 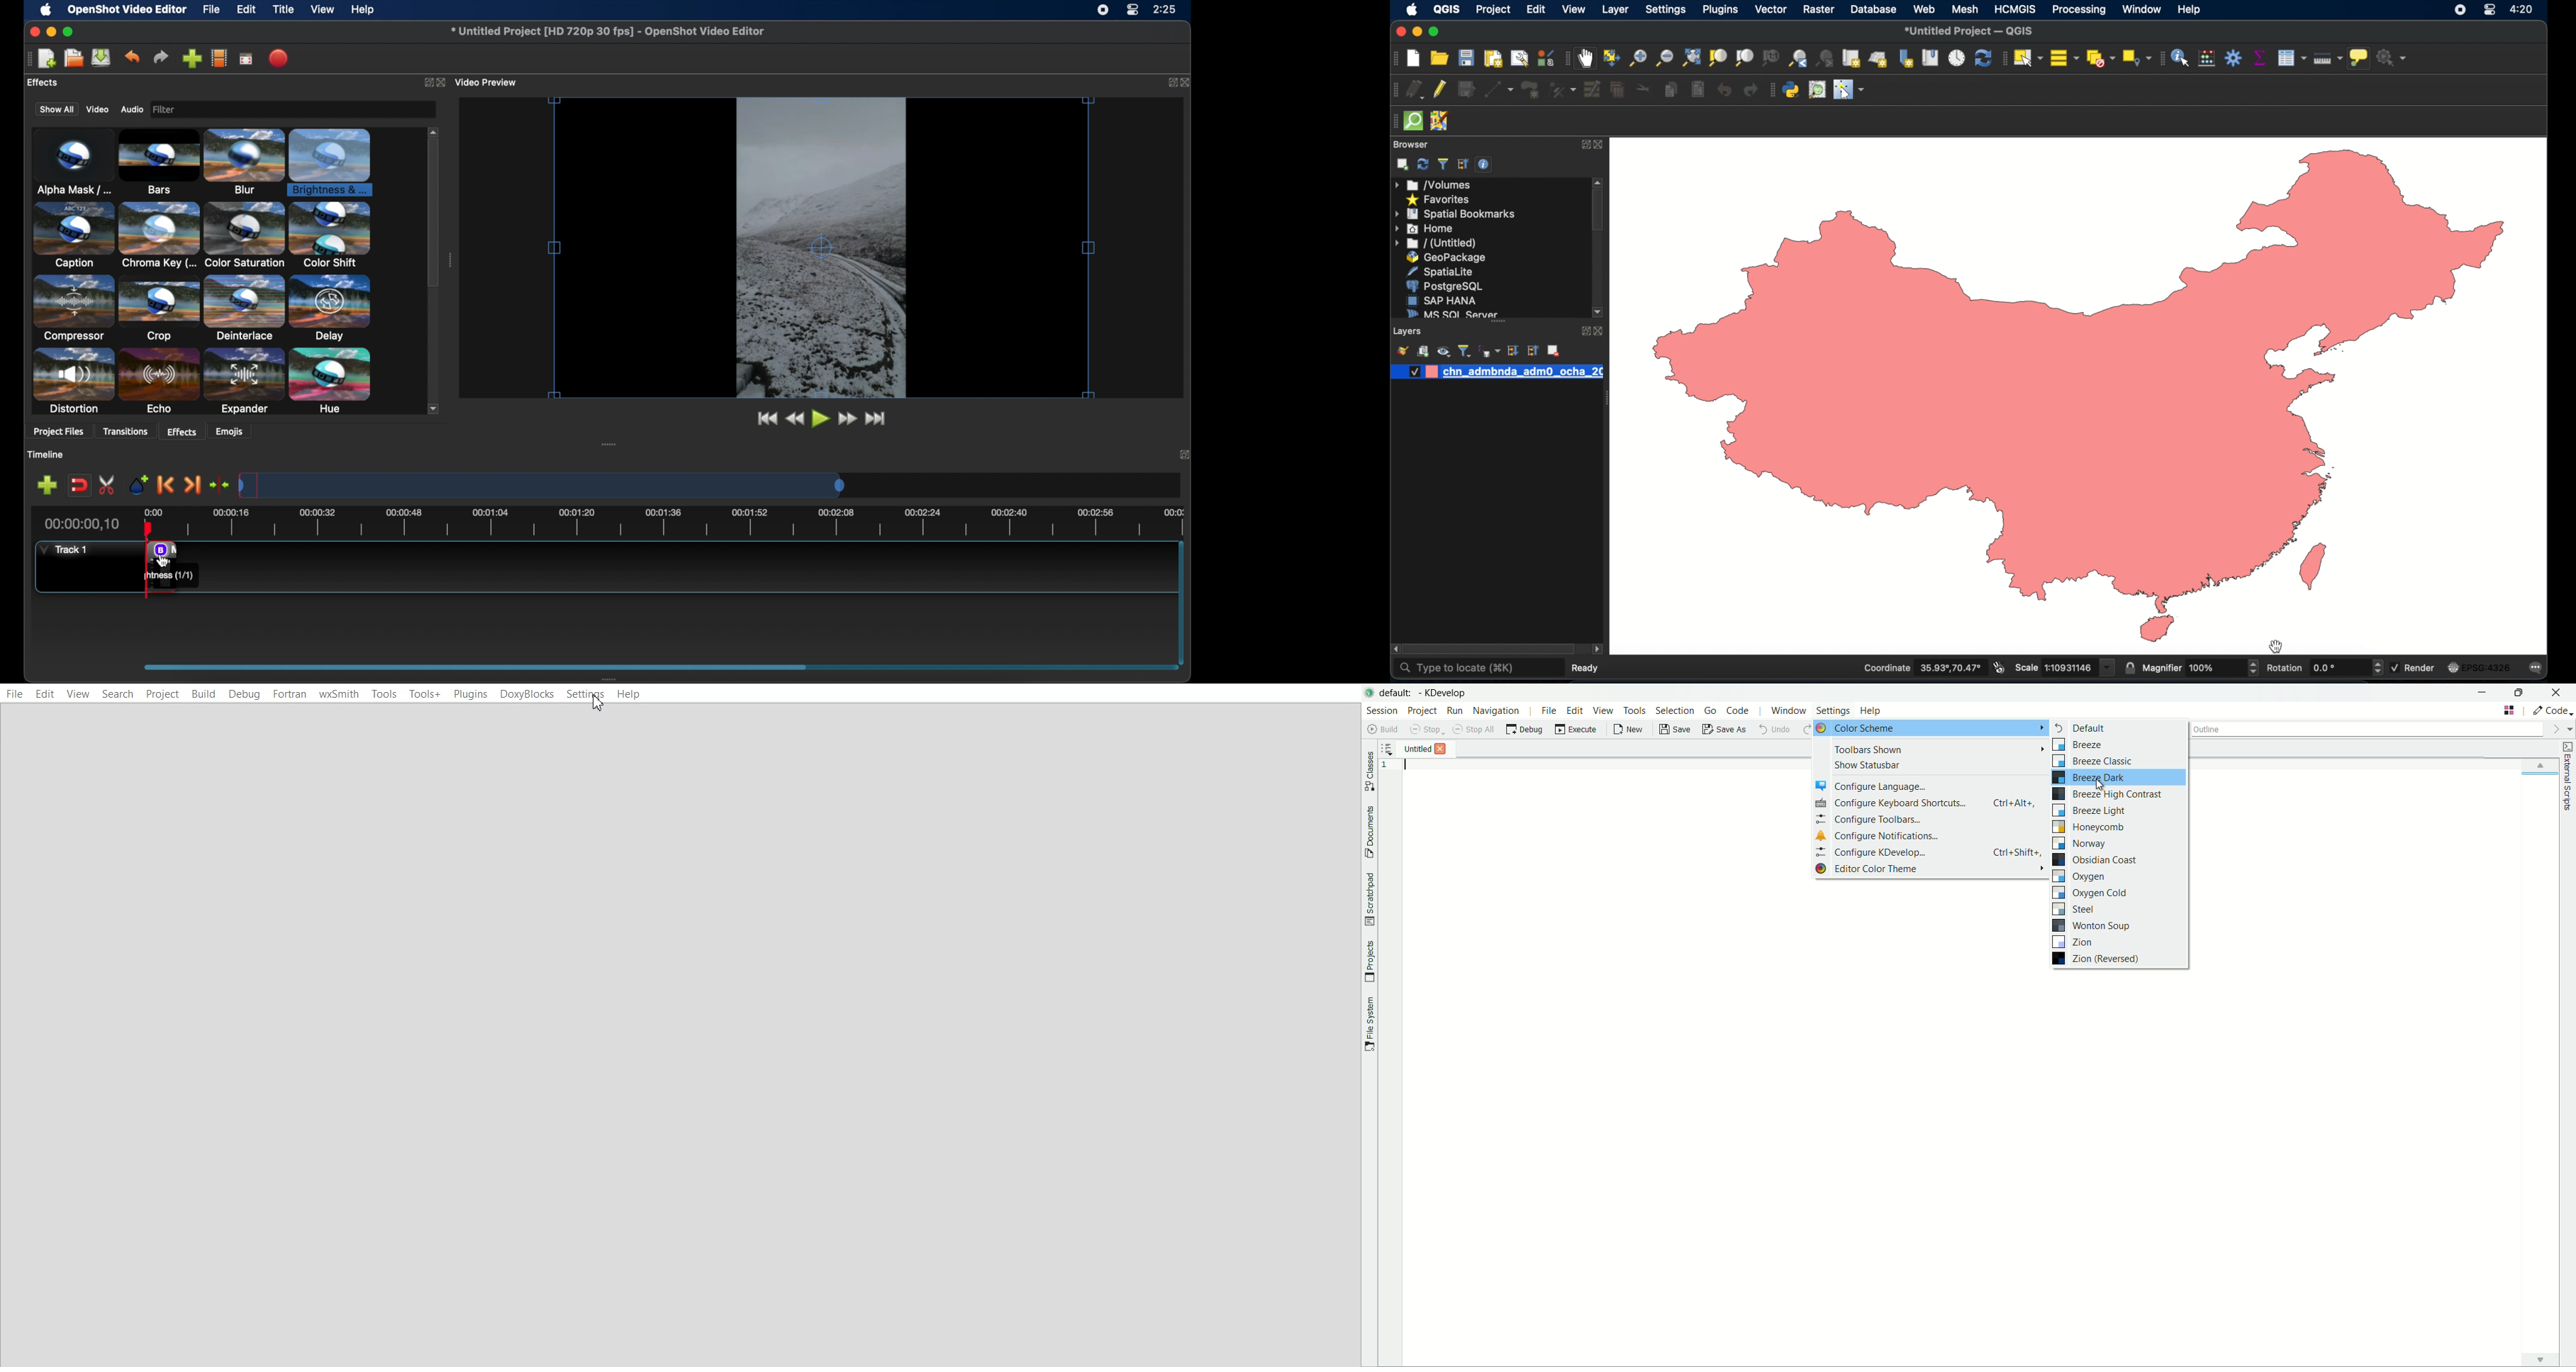 I want to click on settings, so click(x=1667, y=10).